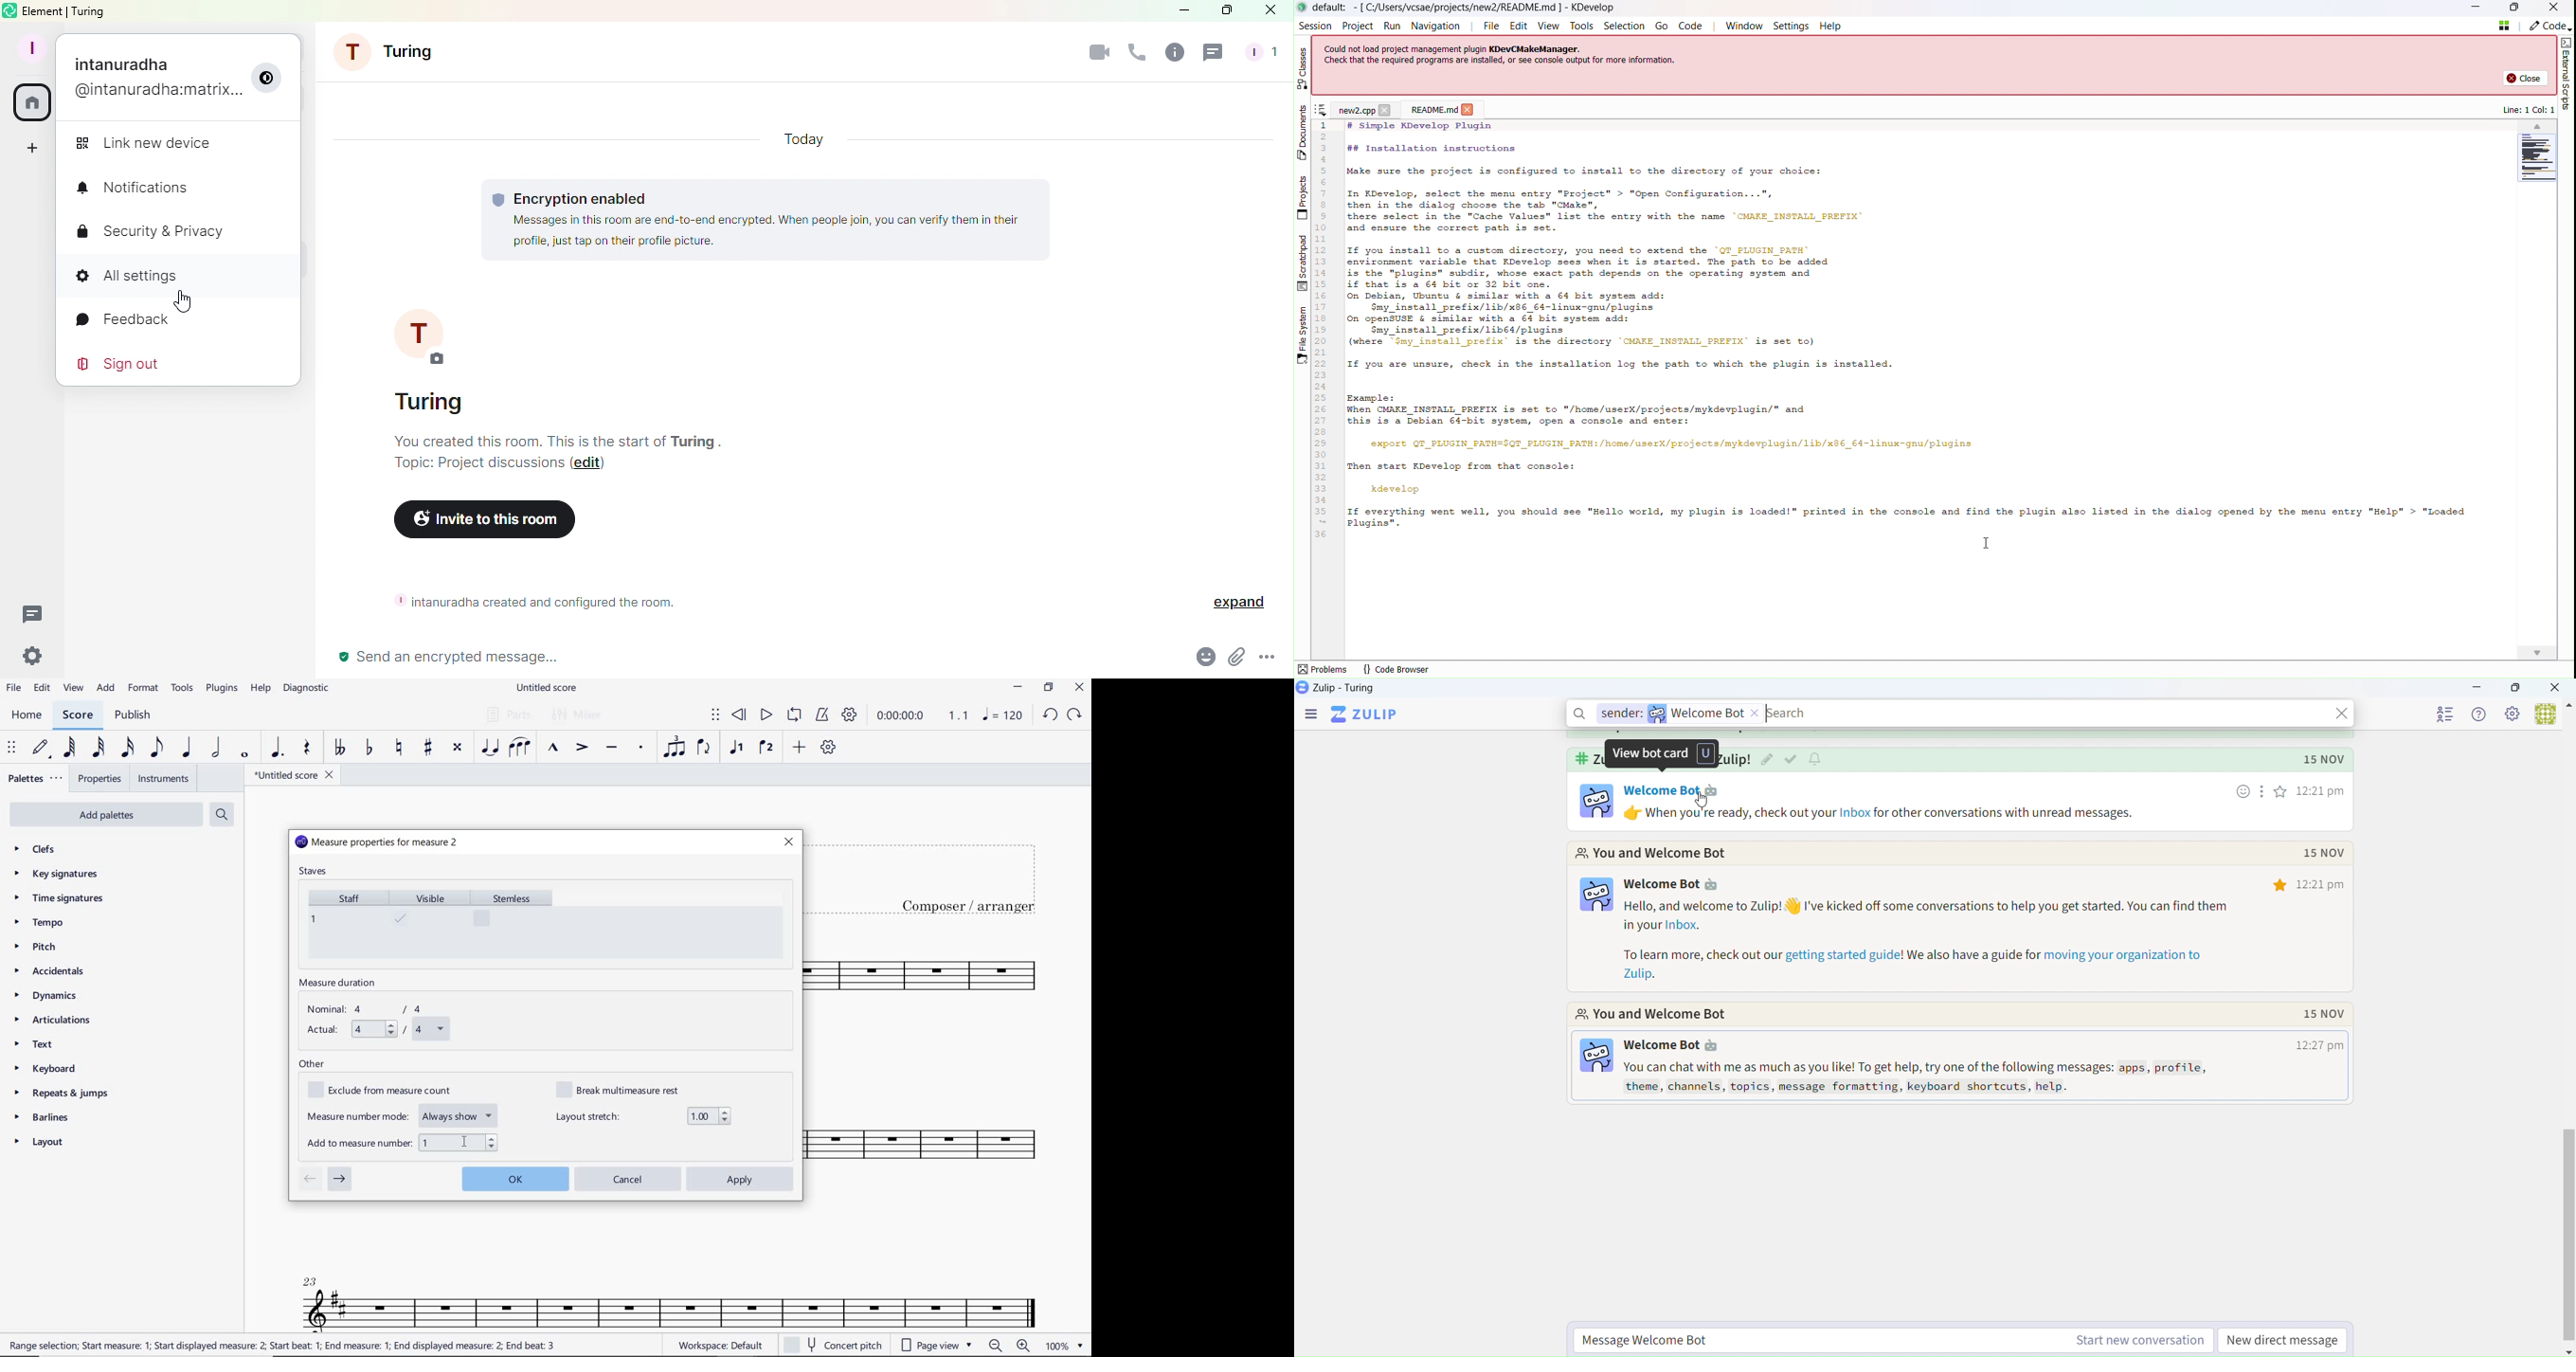  Describe the element at coordinates (307, 749) in the screenshot. I see `REST` at that location.